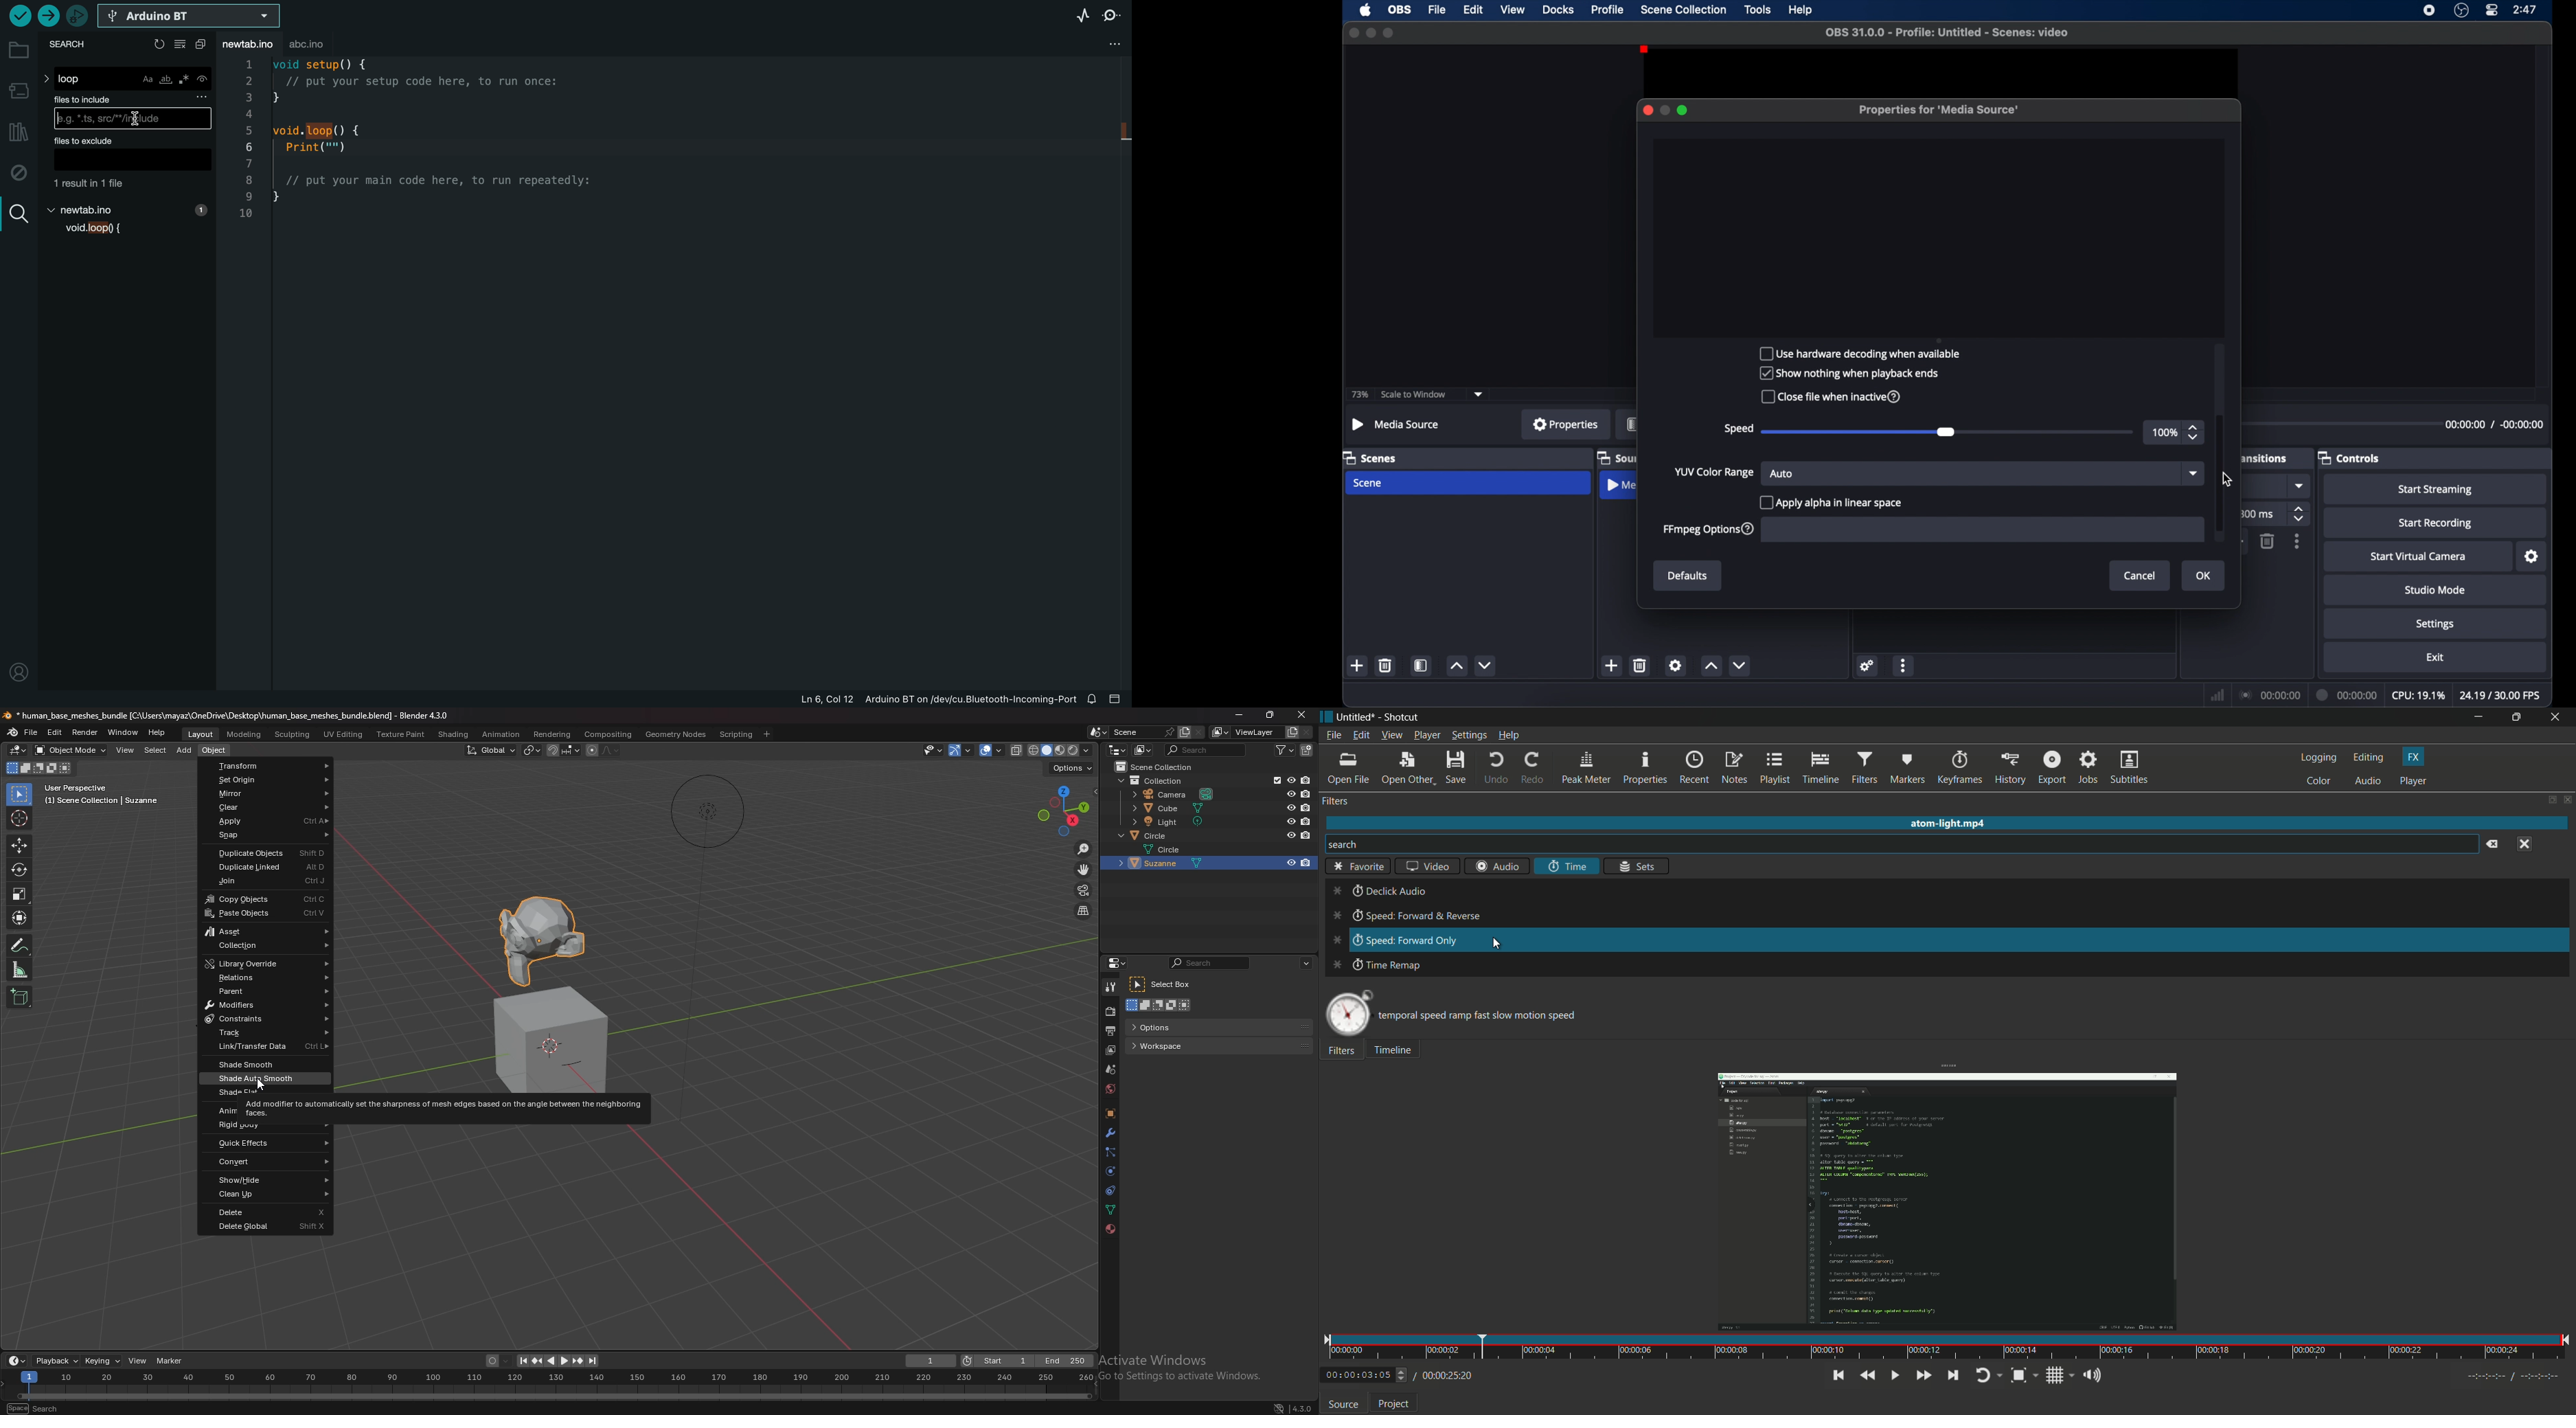 This screenshot has width=2576, height=1428. I want to click on viewport shading, so click(1061, 749).